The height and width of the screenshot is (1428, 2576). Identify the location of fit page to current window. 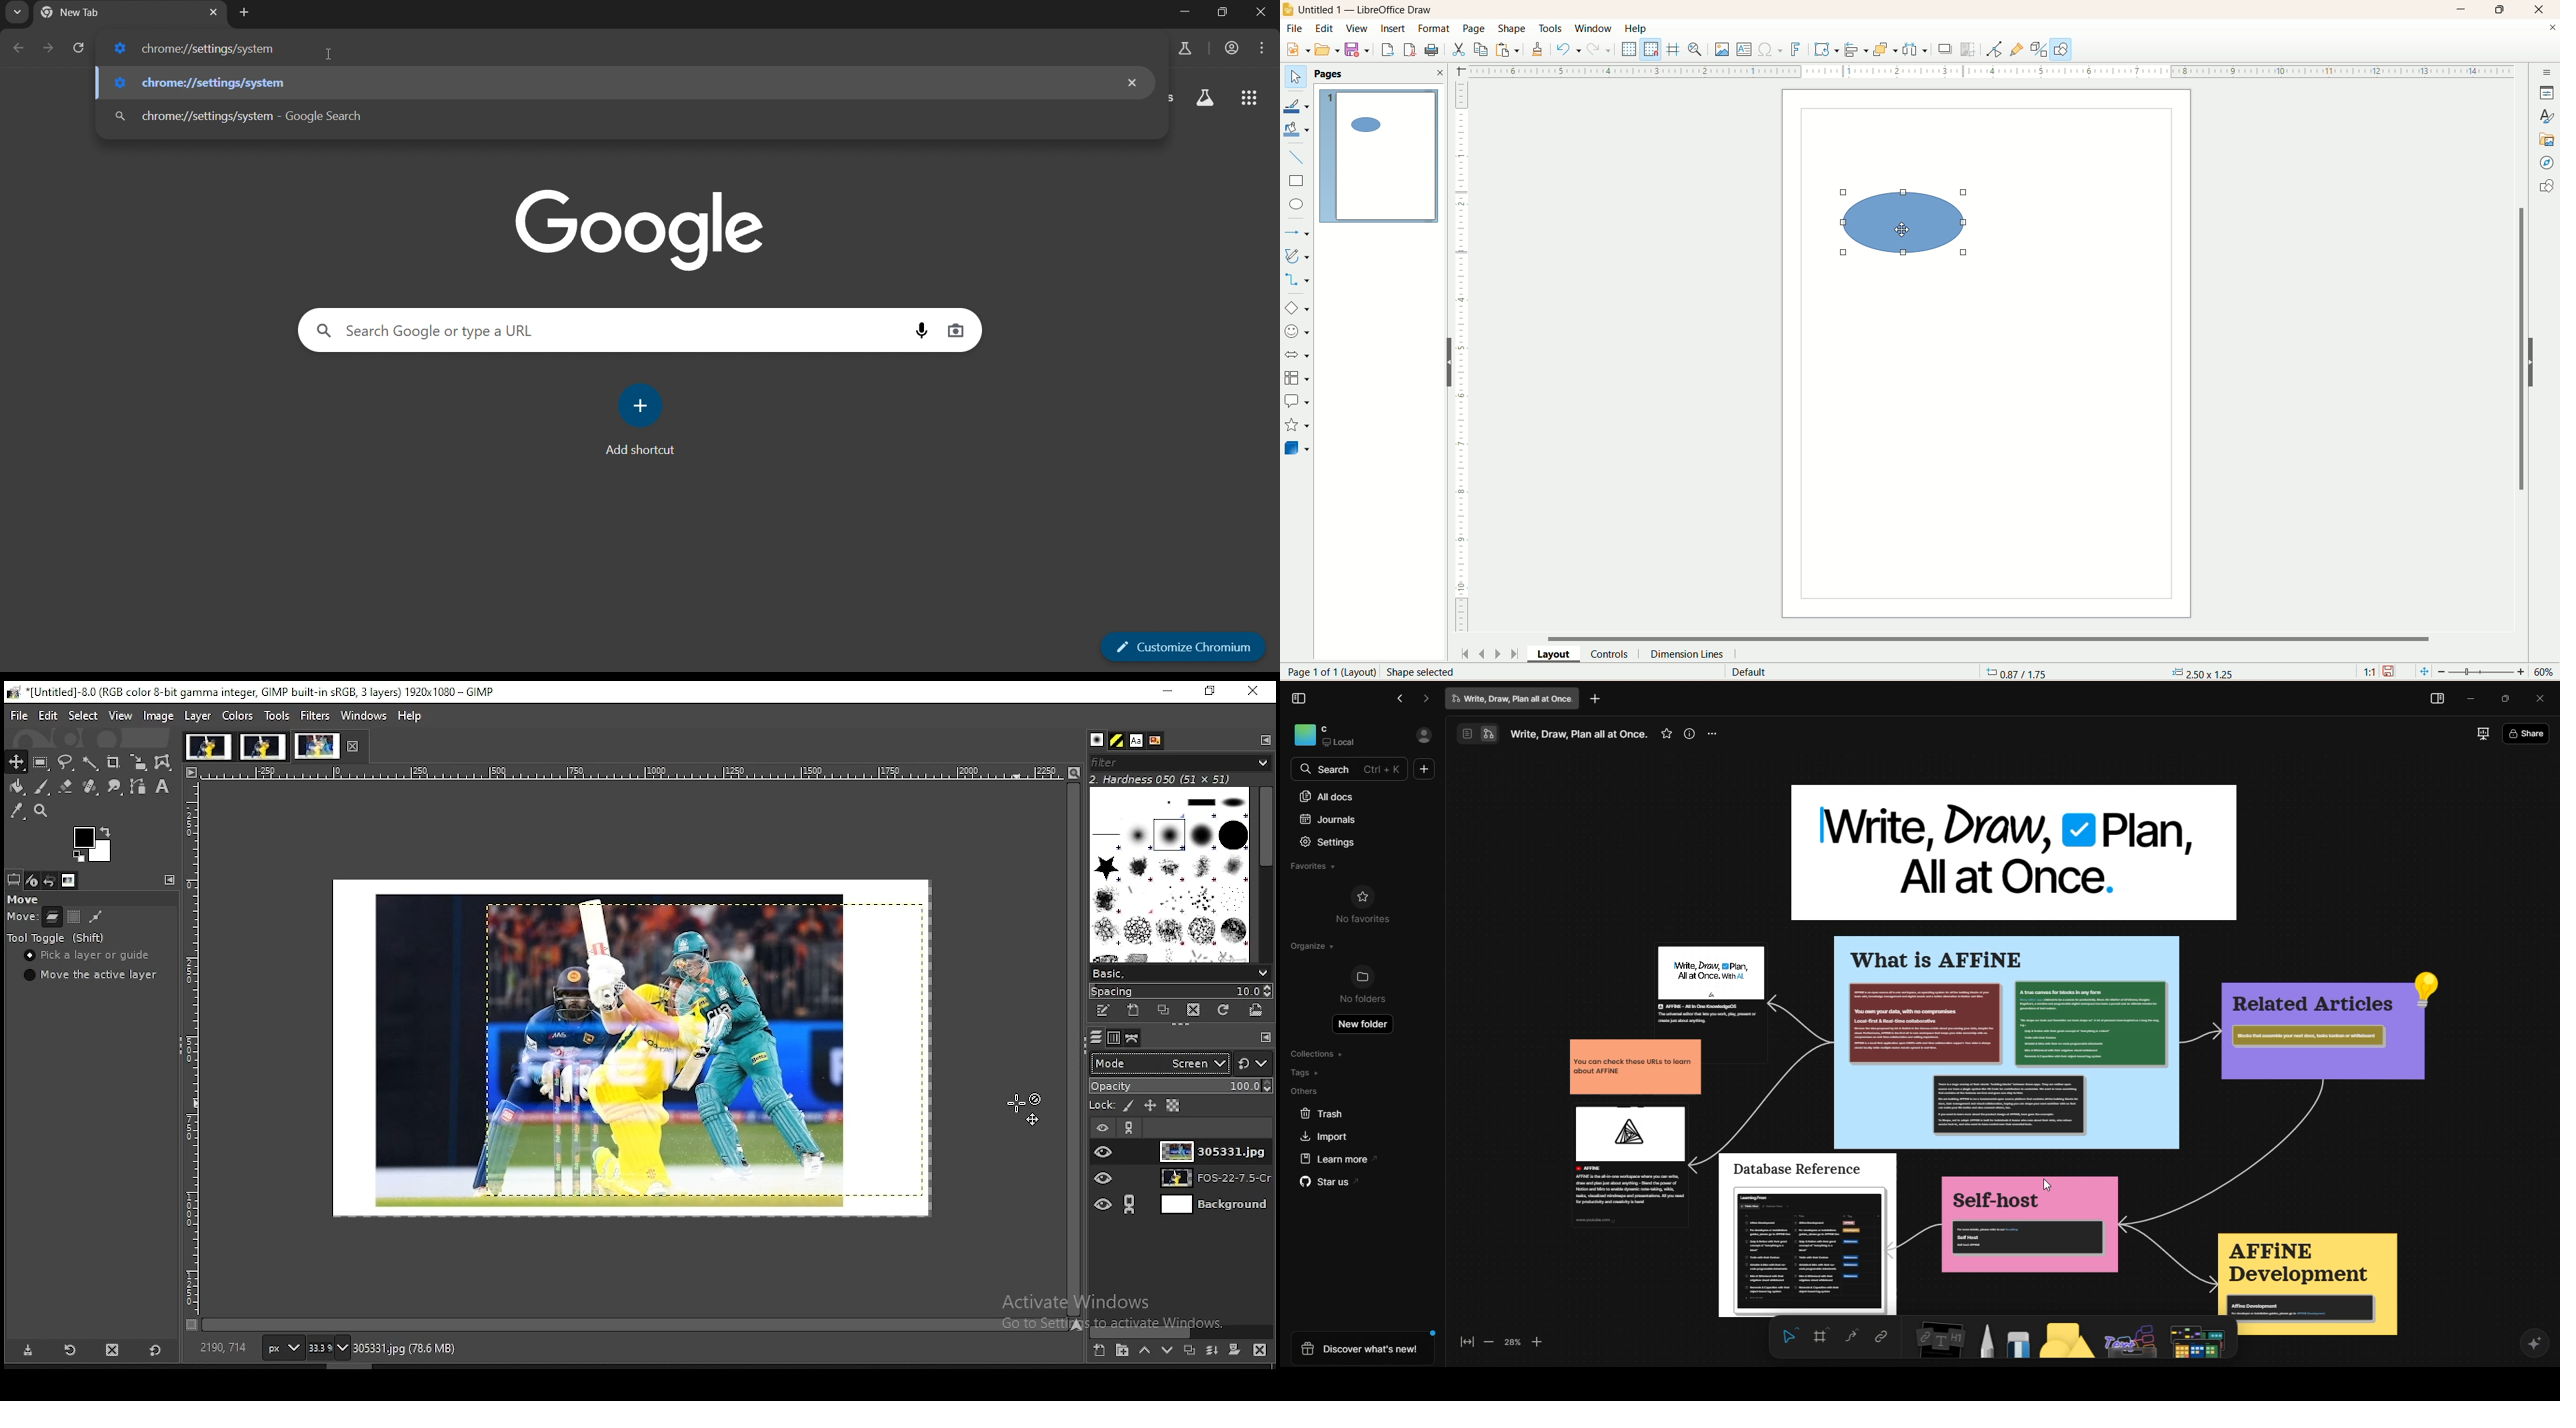
(2422, 672).